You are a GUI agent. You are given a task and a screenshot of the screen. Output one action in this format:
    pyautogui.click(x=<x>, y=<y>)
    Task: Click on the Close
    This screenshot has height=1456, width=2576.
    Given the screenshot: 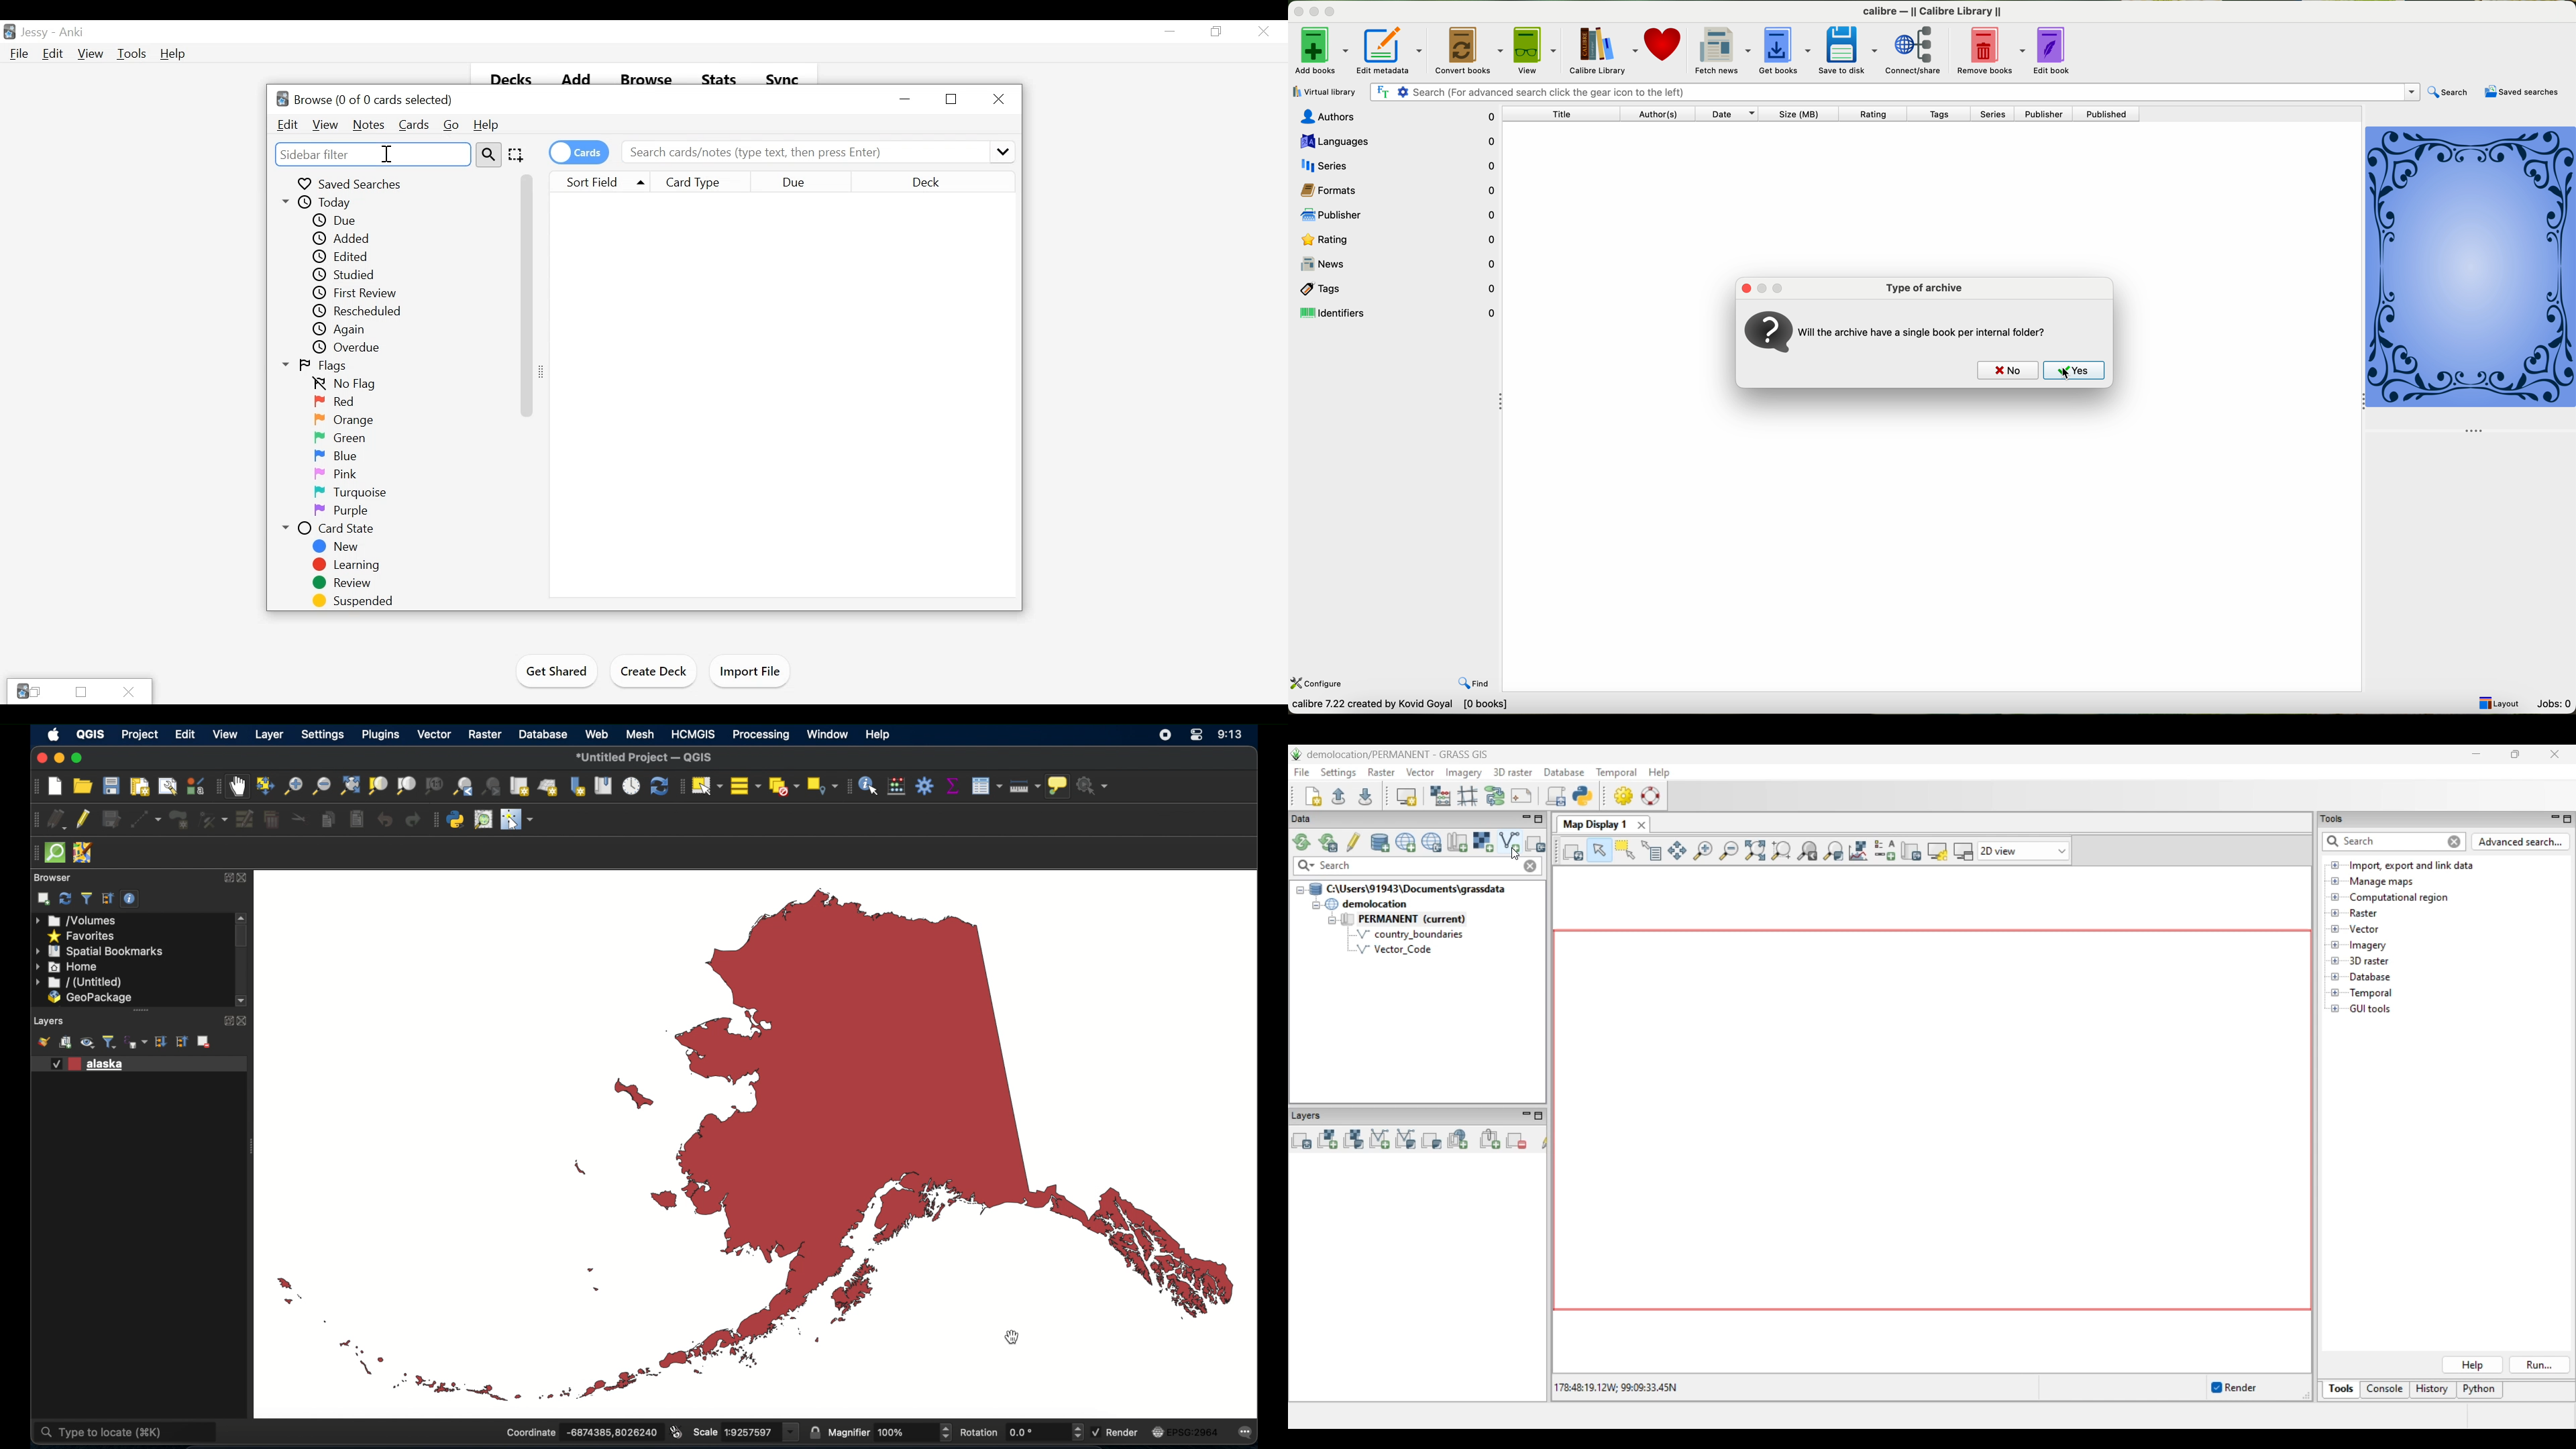 What is the action you would take?
    pyautogui.click(x=129, y=691)
    